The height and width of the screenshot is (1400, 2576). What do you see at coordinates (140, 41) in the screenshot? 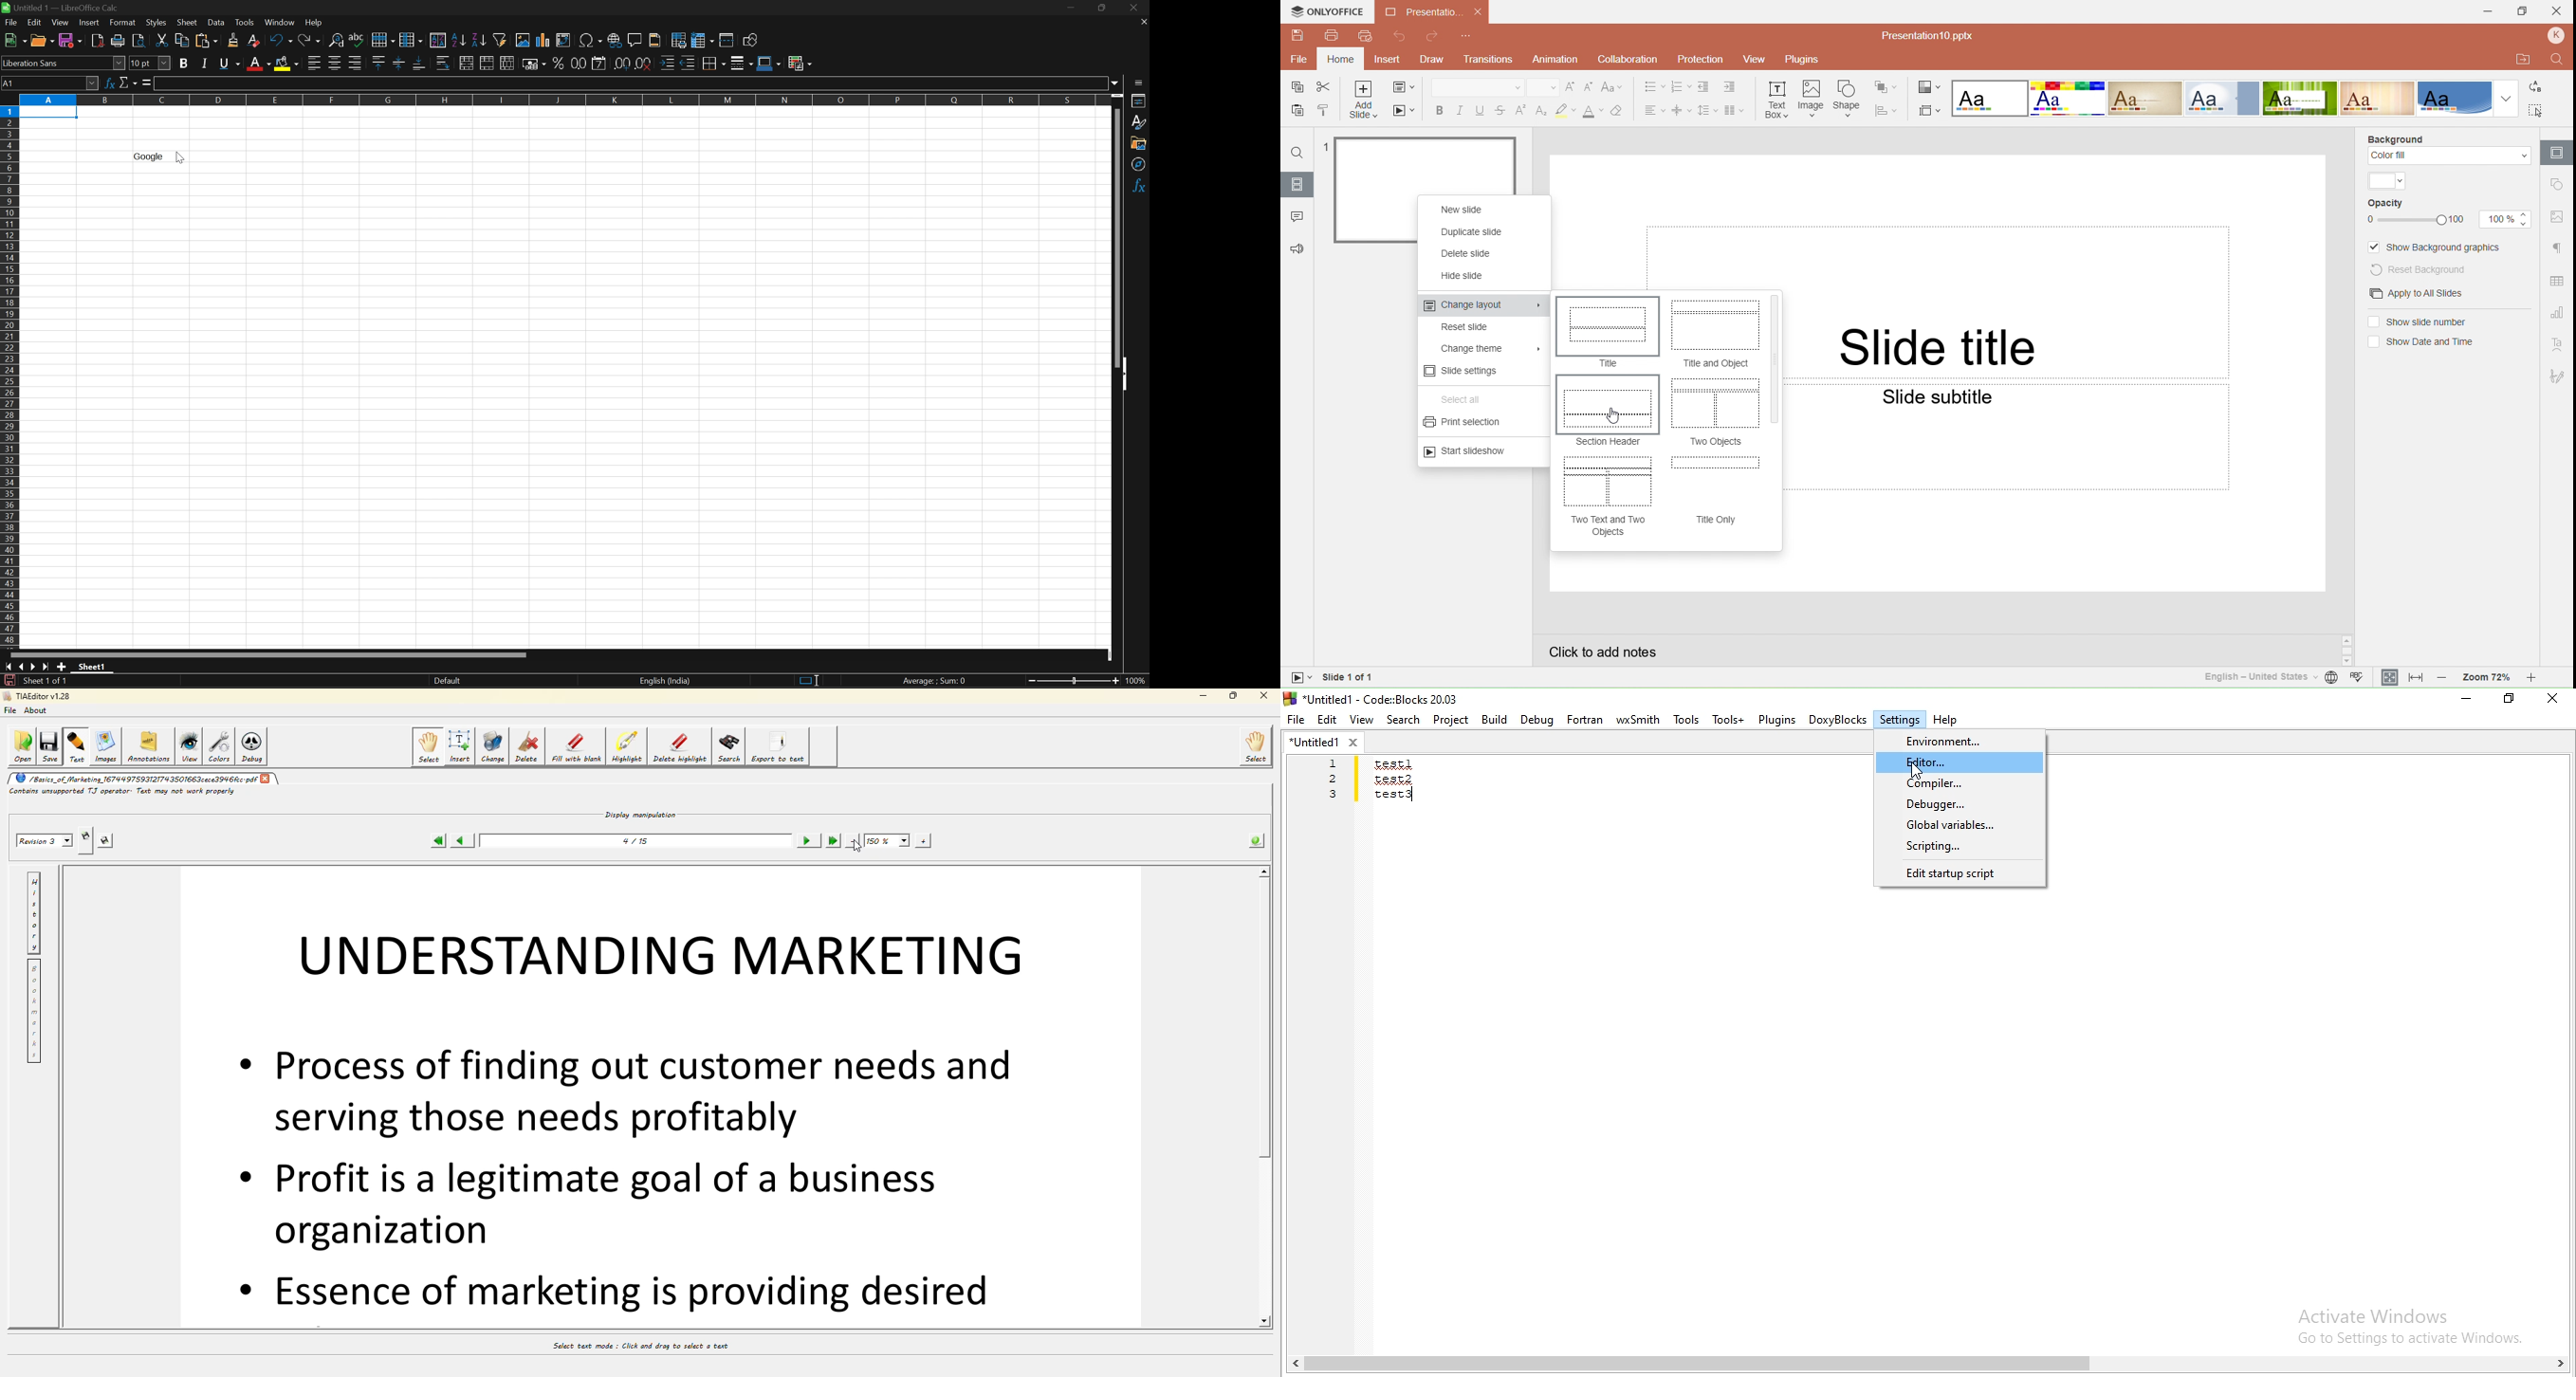
I see `Toggle print preview` at bounding box center [140, 41].